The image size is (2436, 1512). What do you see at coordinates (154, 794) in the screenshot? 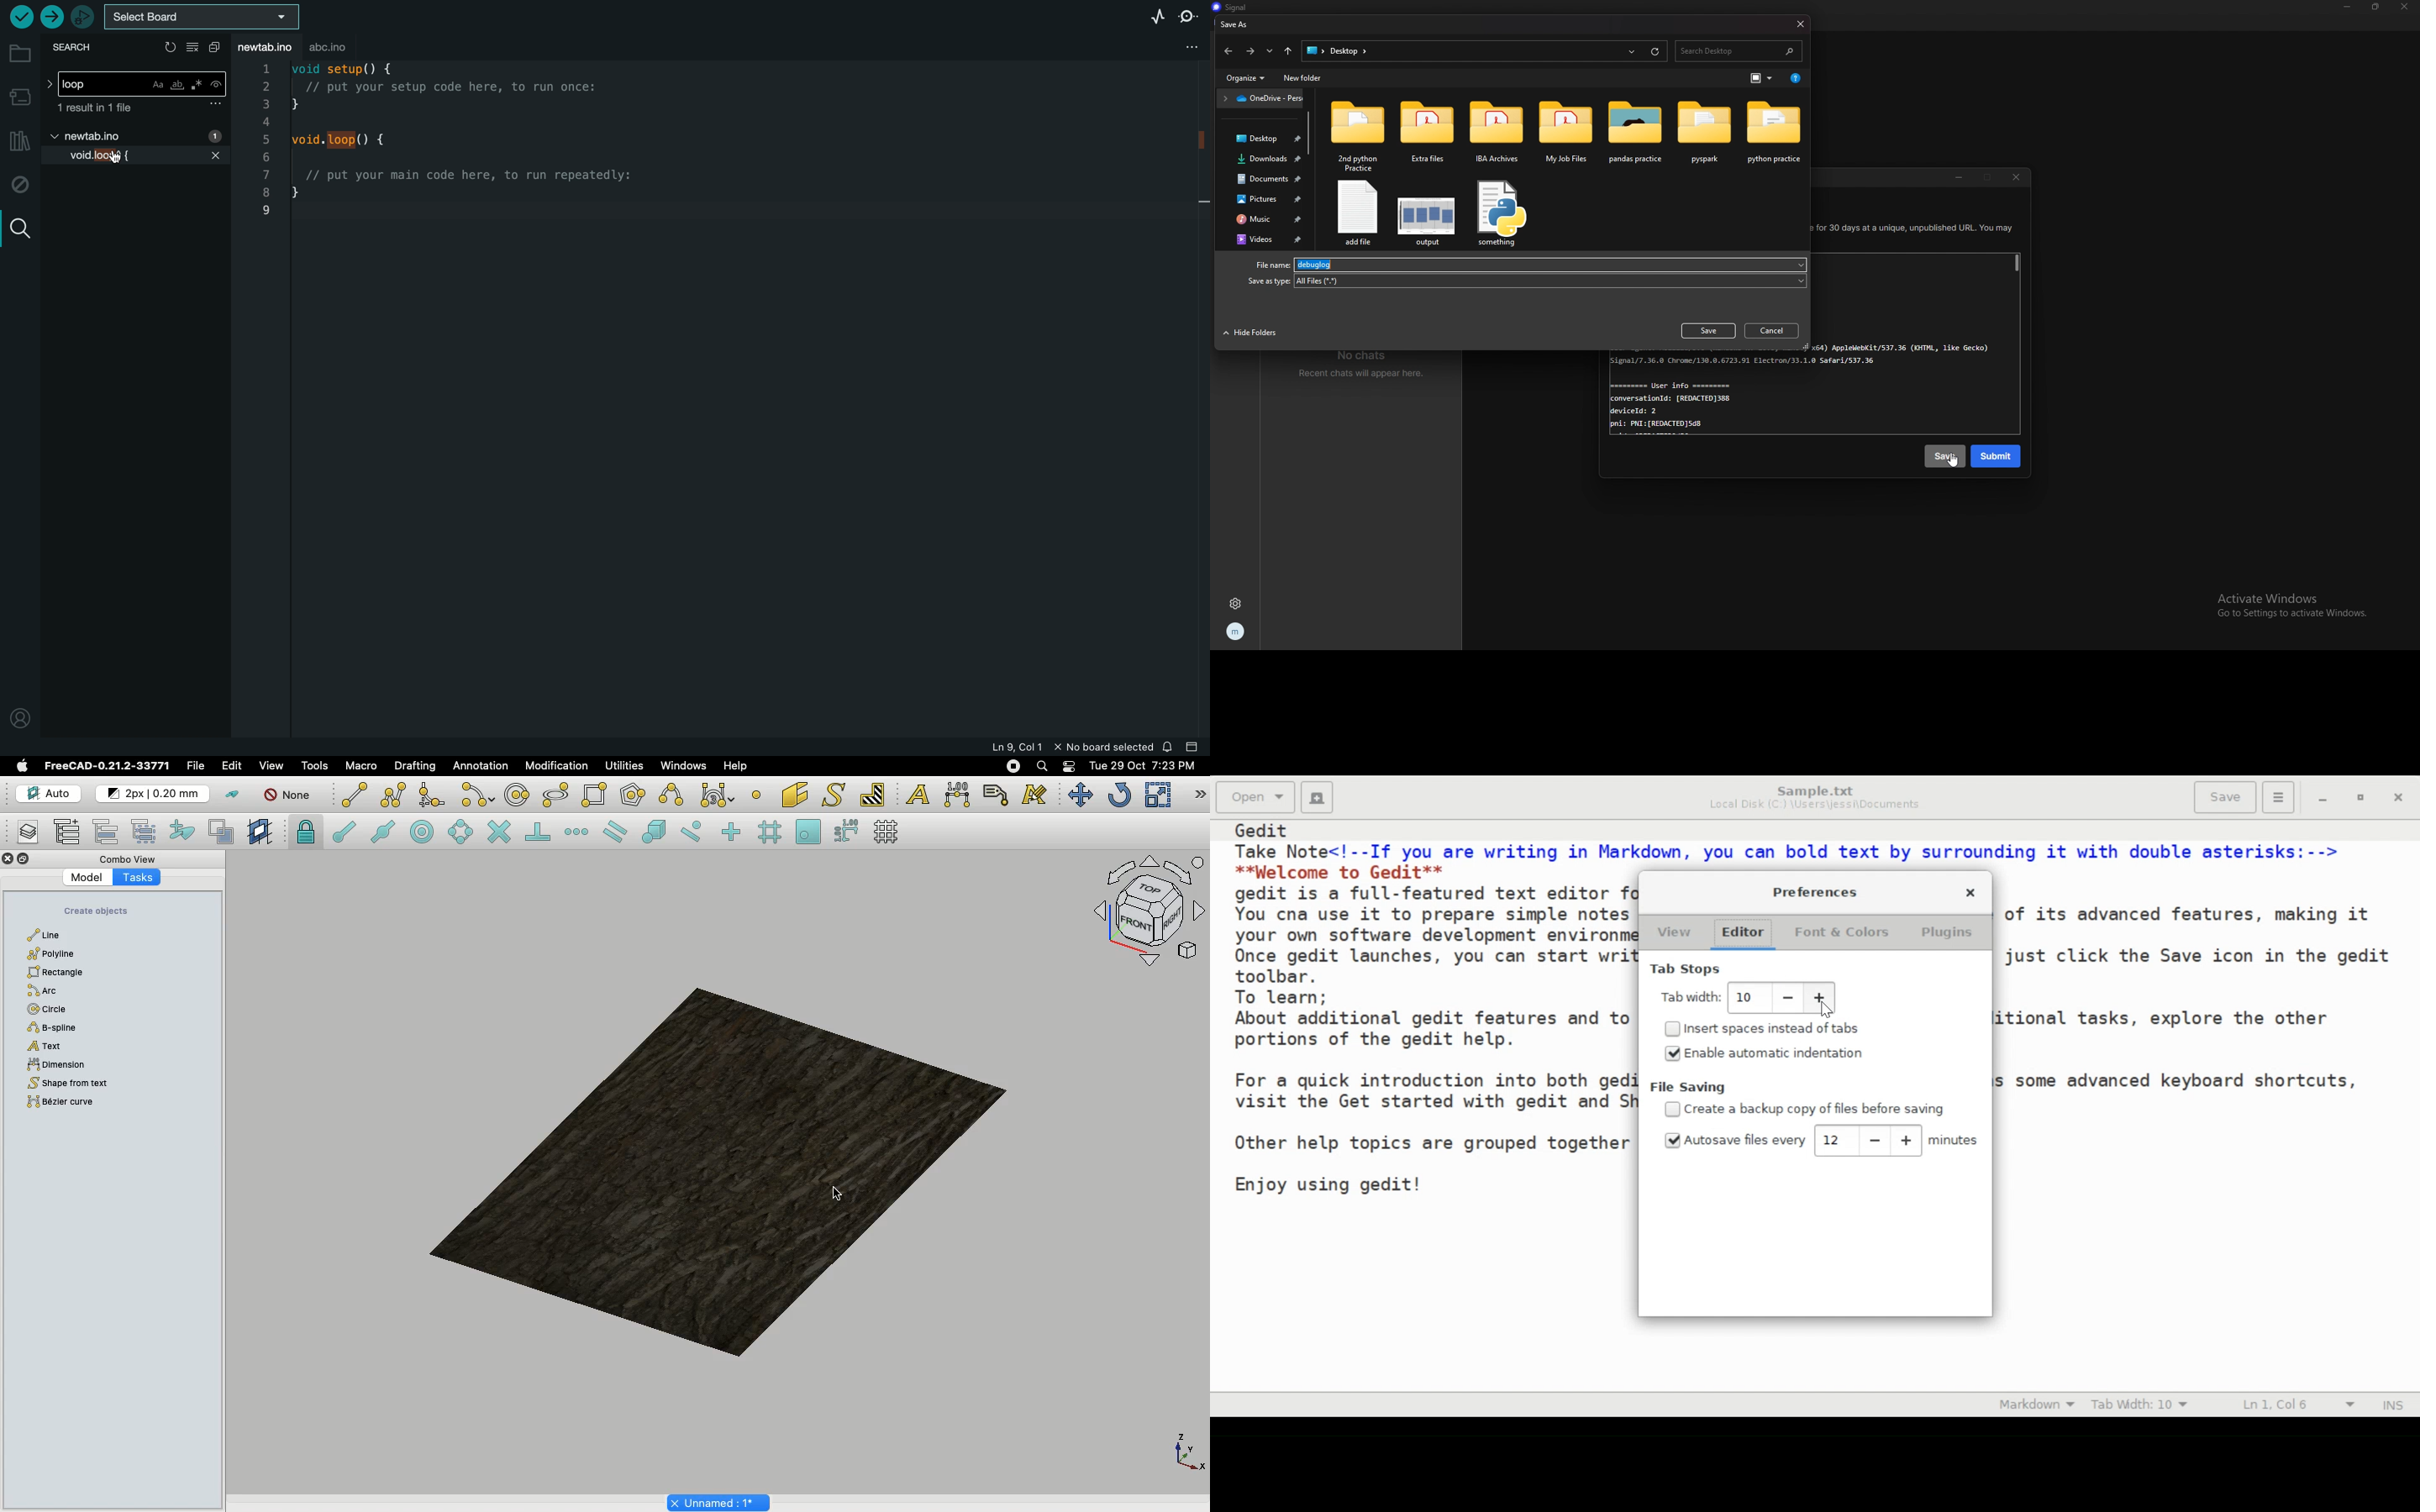
I see `Change default style for new objects` at bounding box center [154, 794].